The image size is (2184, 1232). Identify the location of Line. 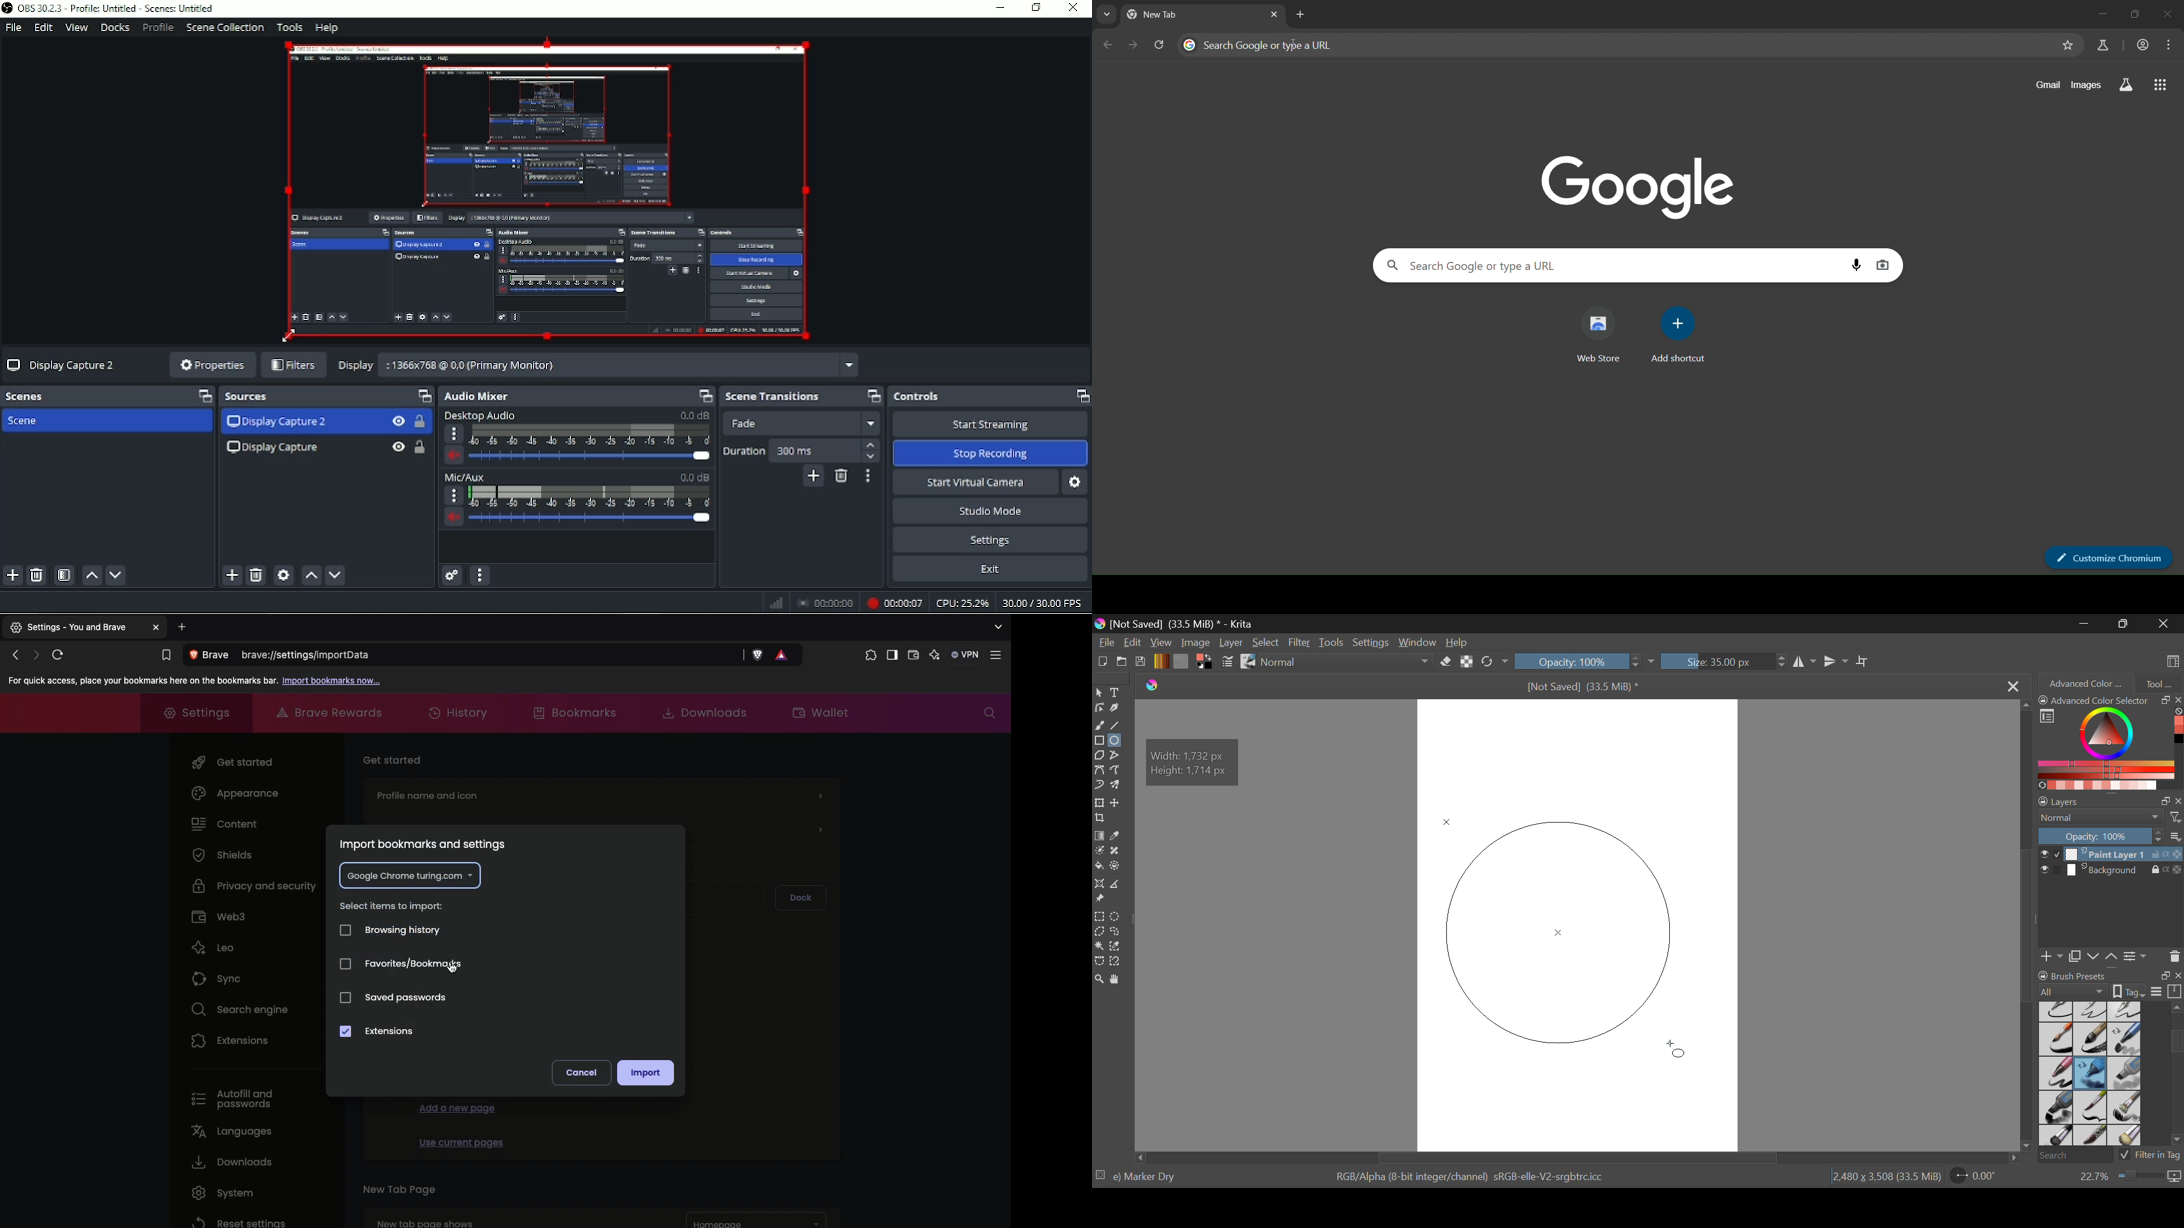
(1117, 727).